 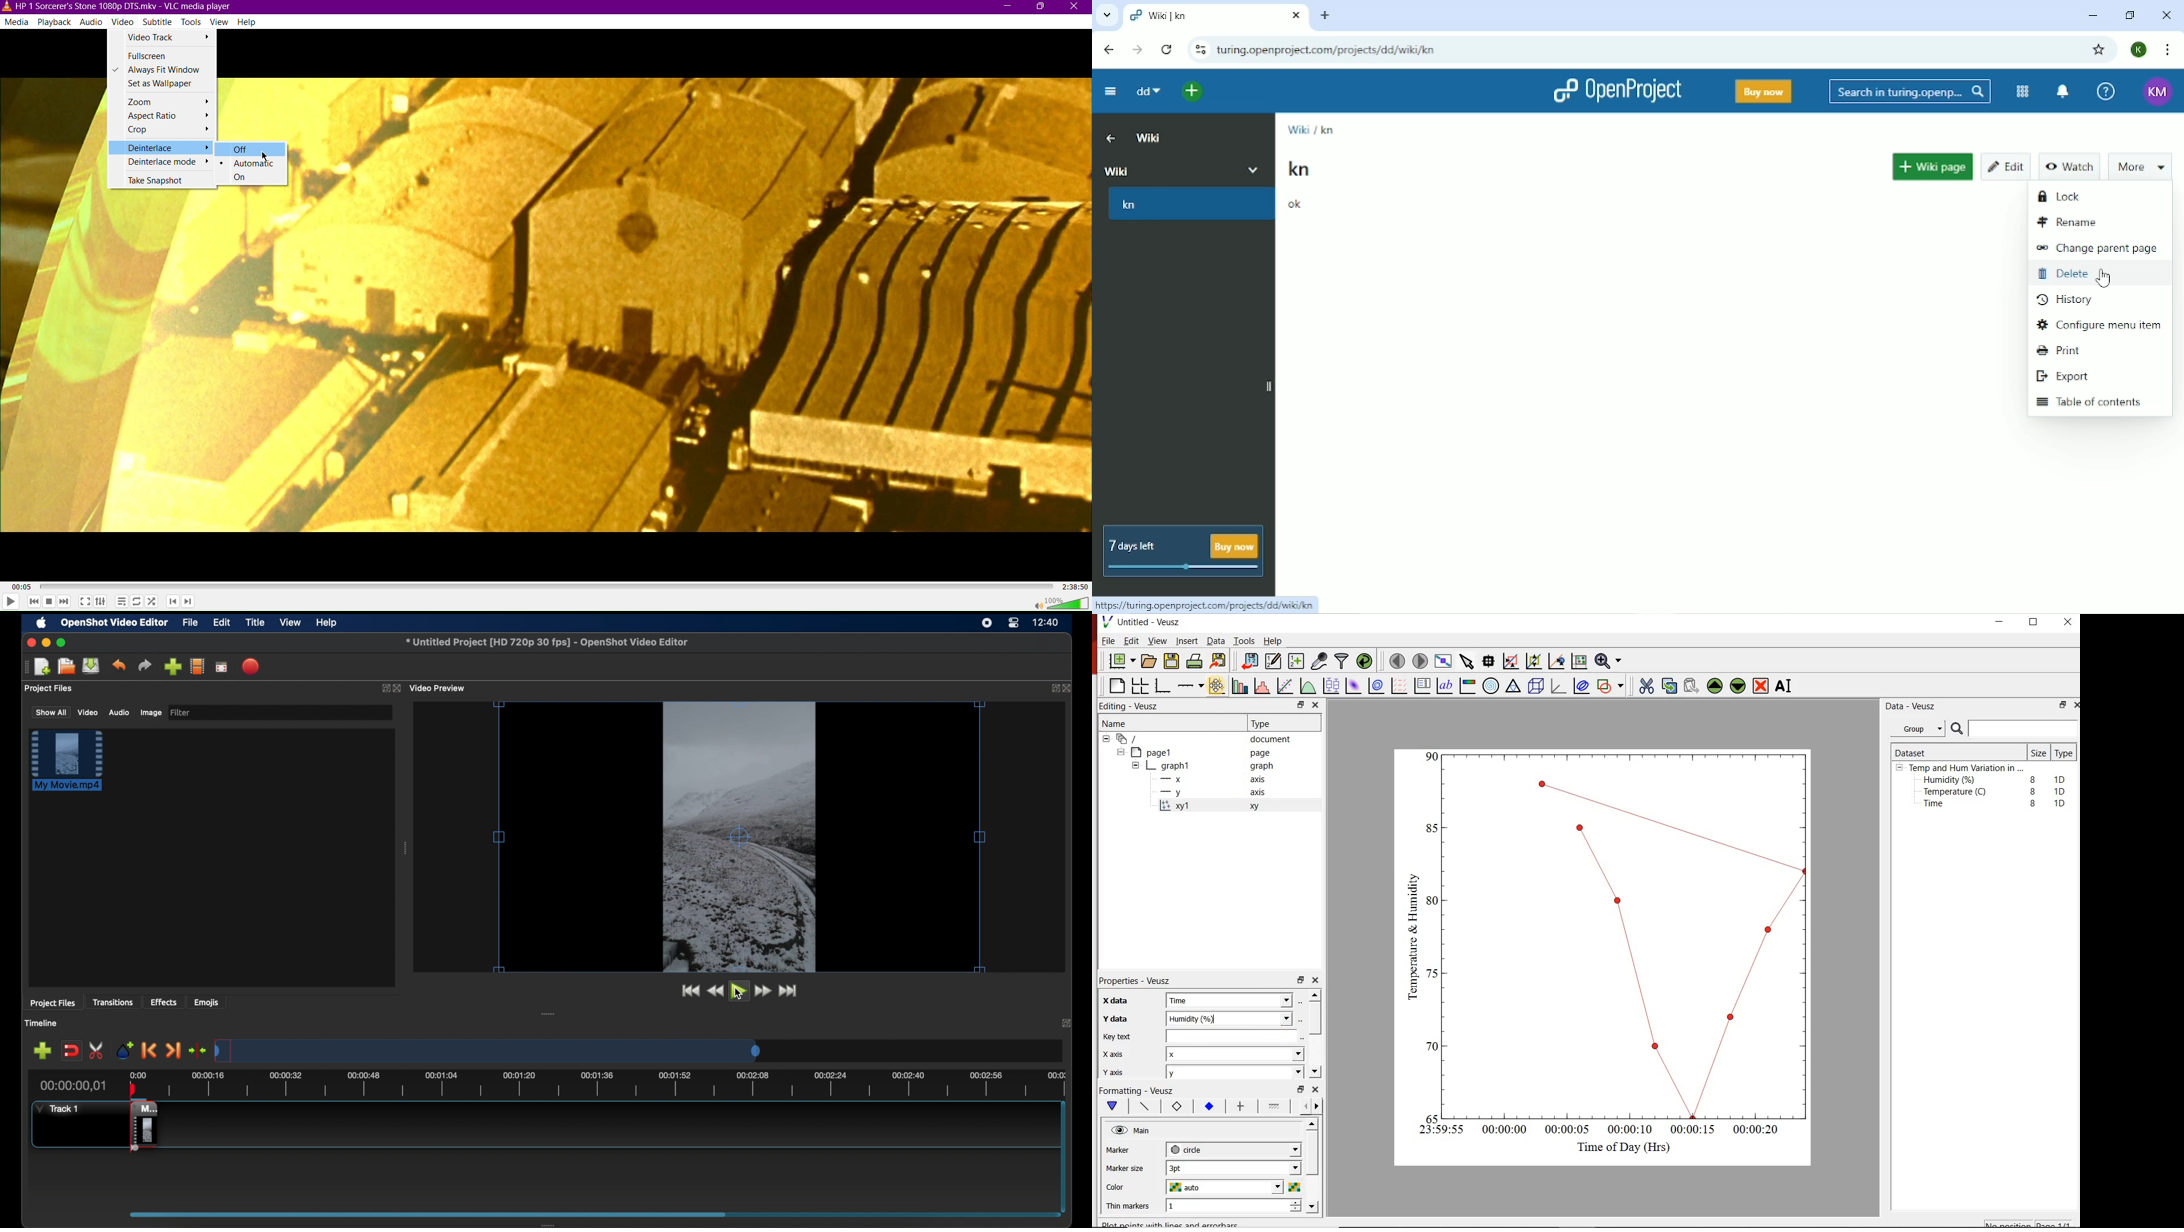 What do you see at coordinates (2031, 790) in the screenshot?
I see `8` at bounding box center [2031, 790].